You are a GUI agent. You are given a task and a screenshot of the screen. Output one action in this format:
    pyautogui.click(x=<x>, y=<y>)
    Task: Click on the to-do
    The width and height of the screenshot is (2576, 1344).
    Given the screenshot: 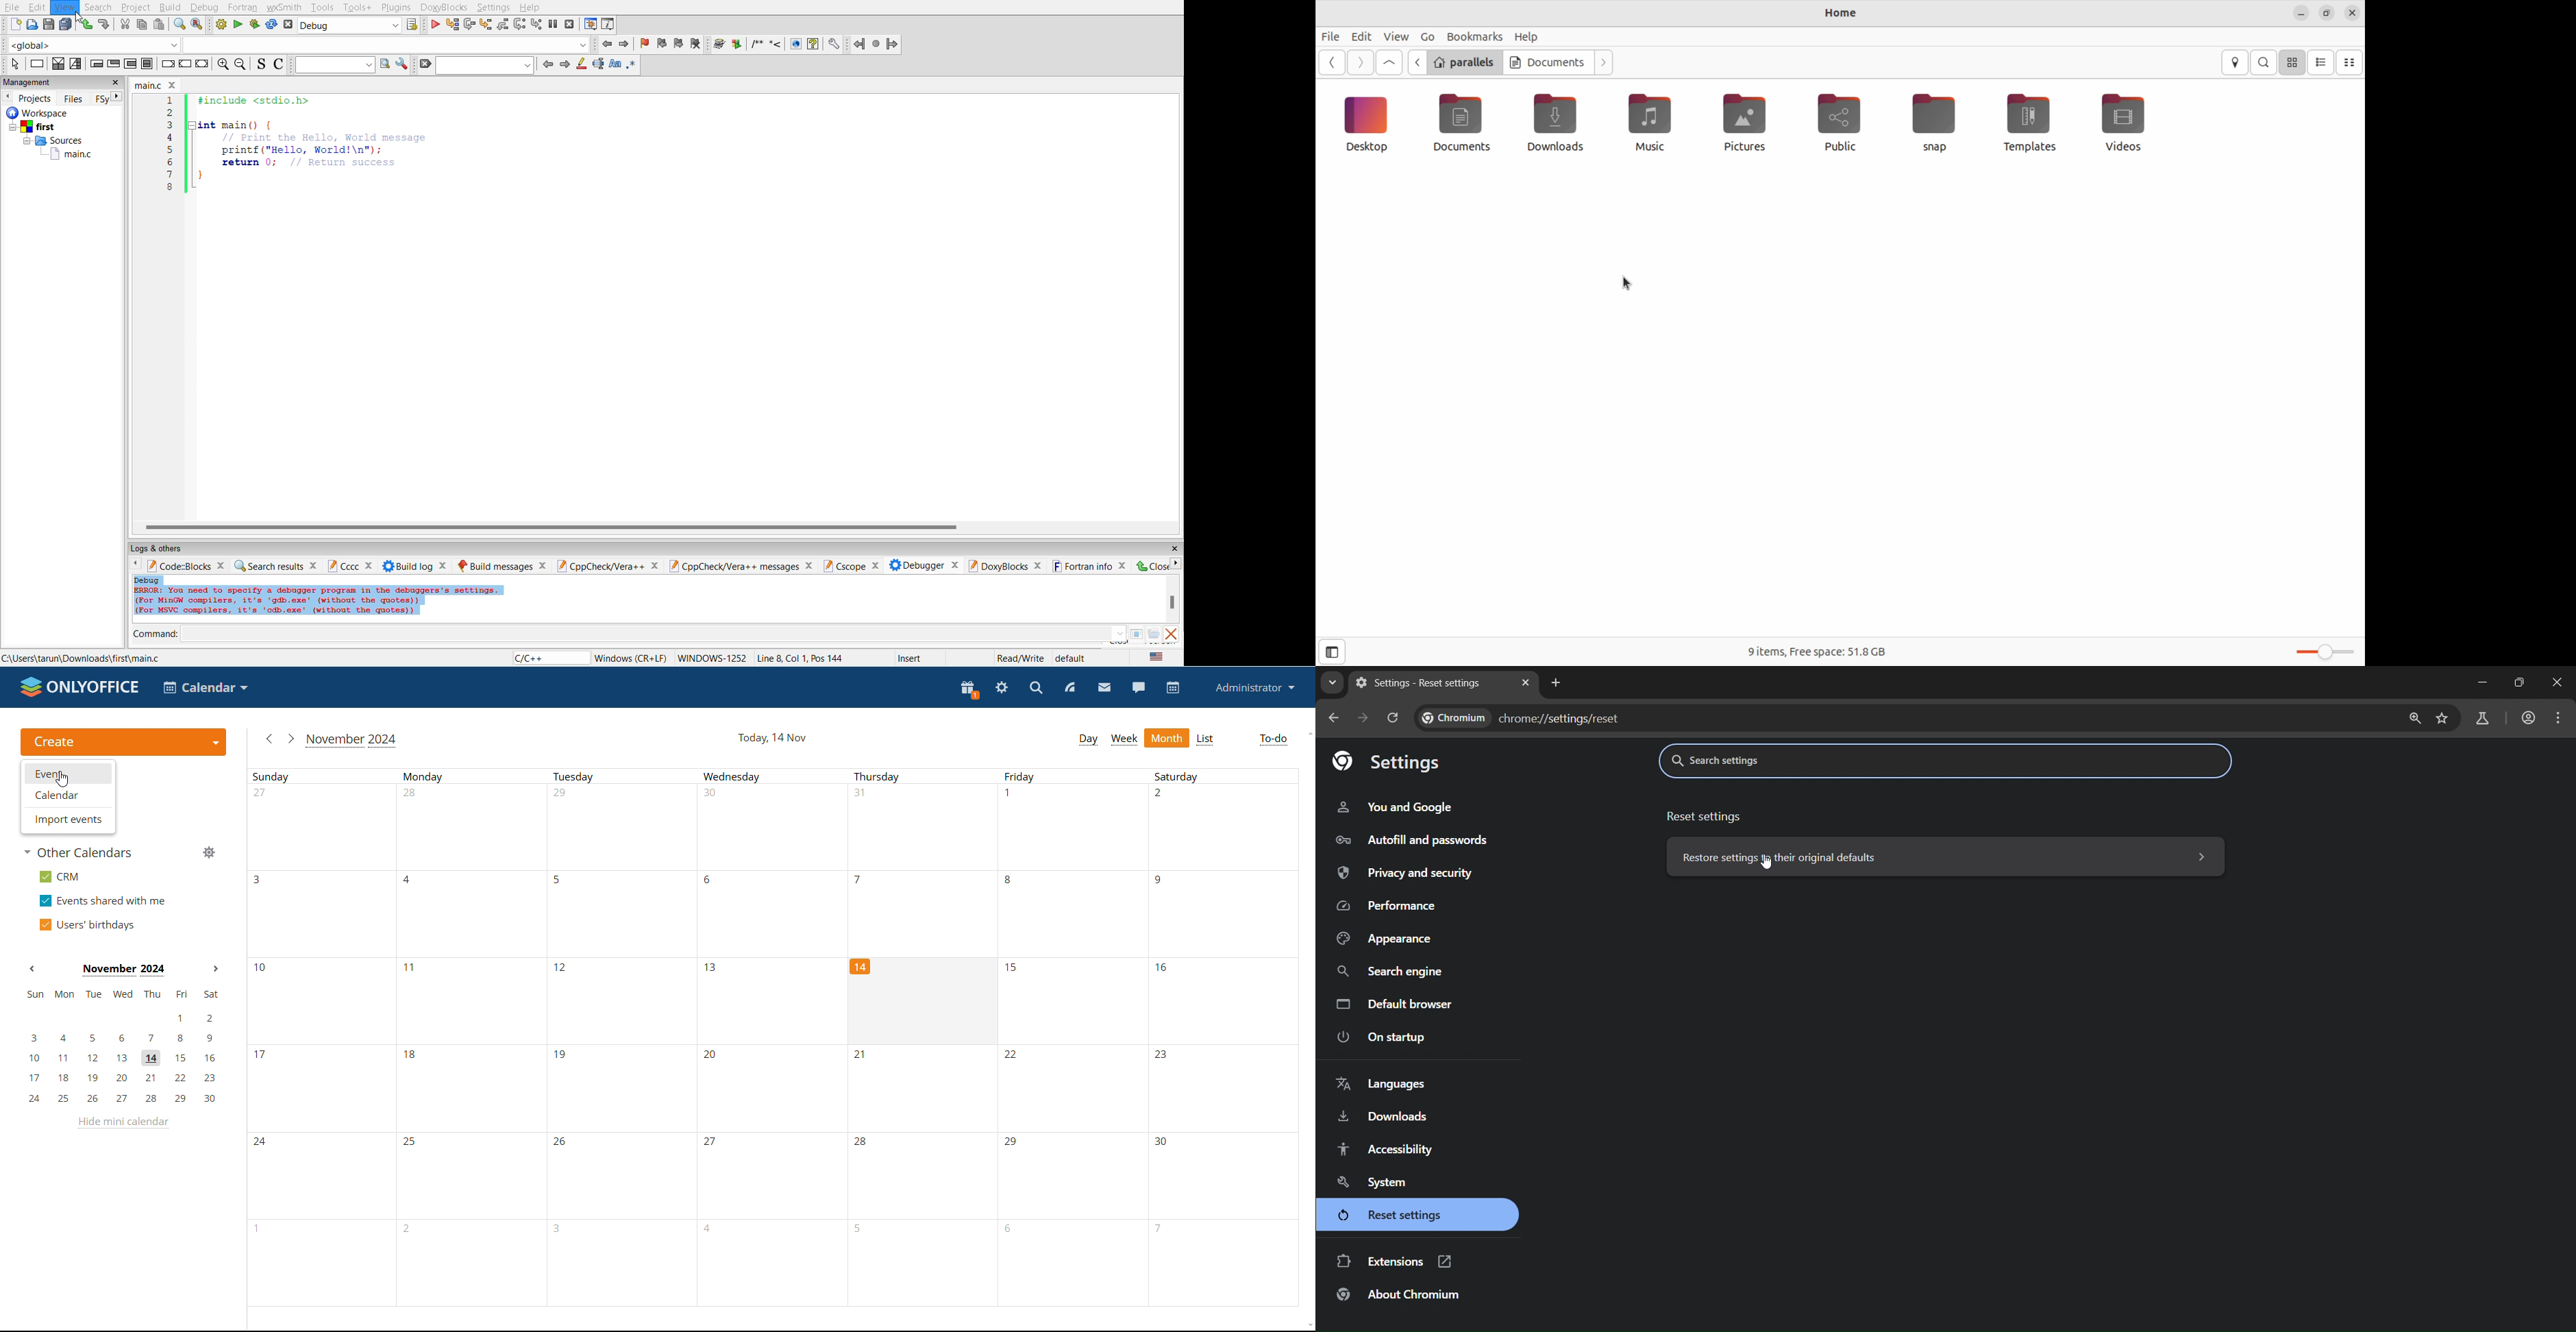 What is the action you would take?
    pyautogui.click(x=1272, y=740)
    